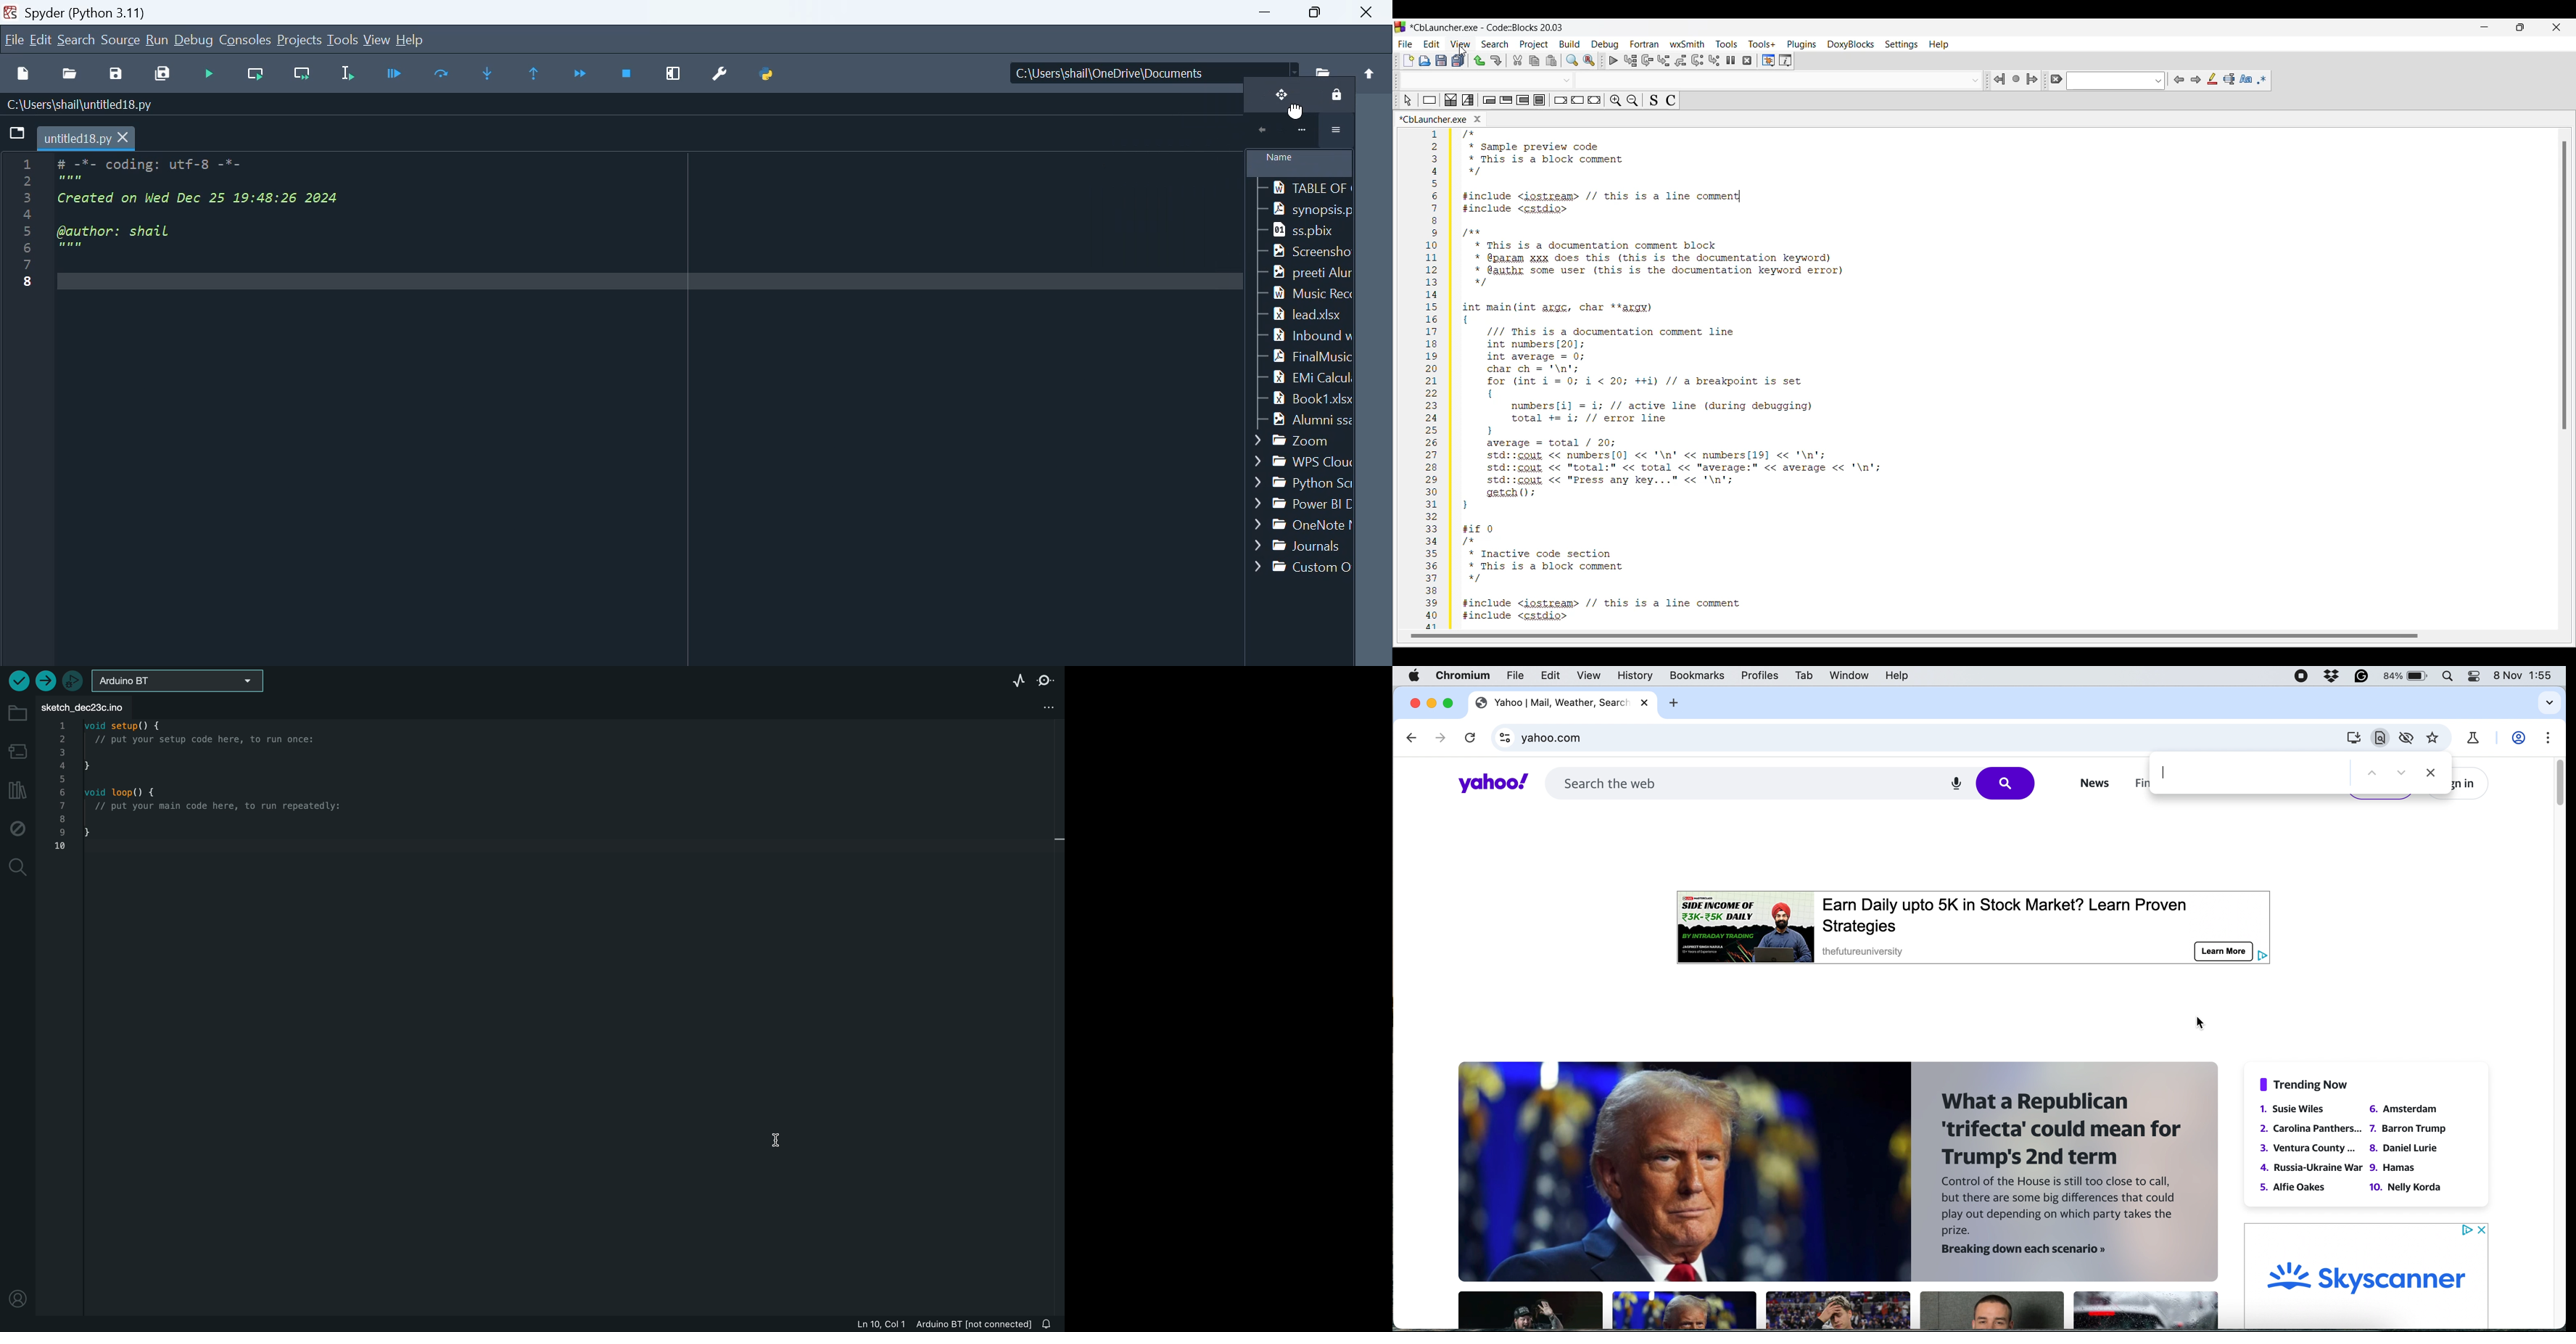 The width and height of the screenshot is (2576, 1344). I want to click on Journals, so click(1301, 548).